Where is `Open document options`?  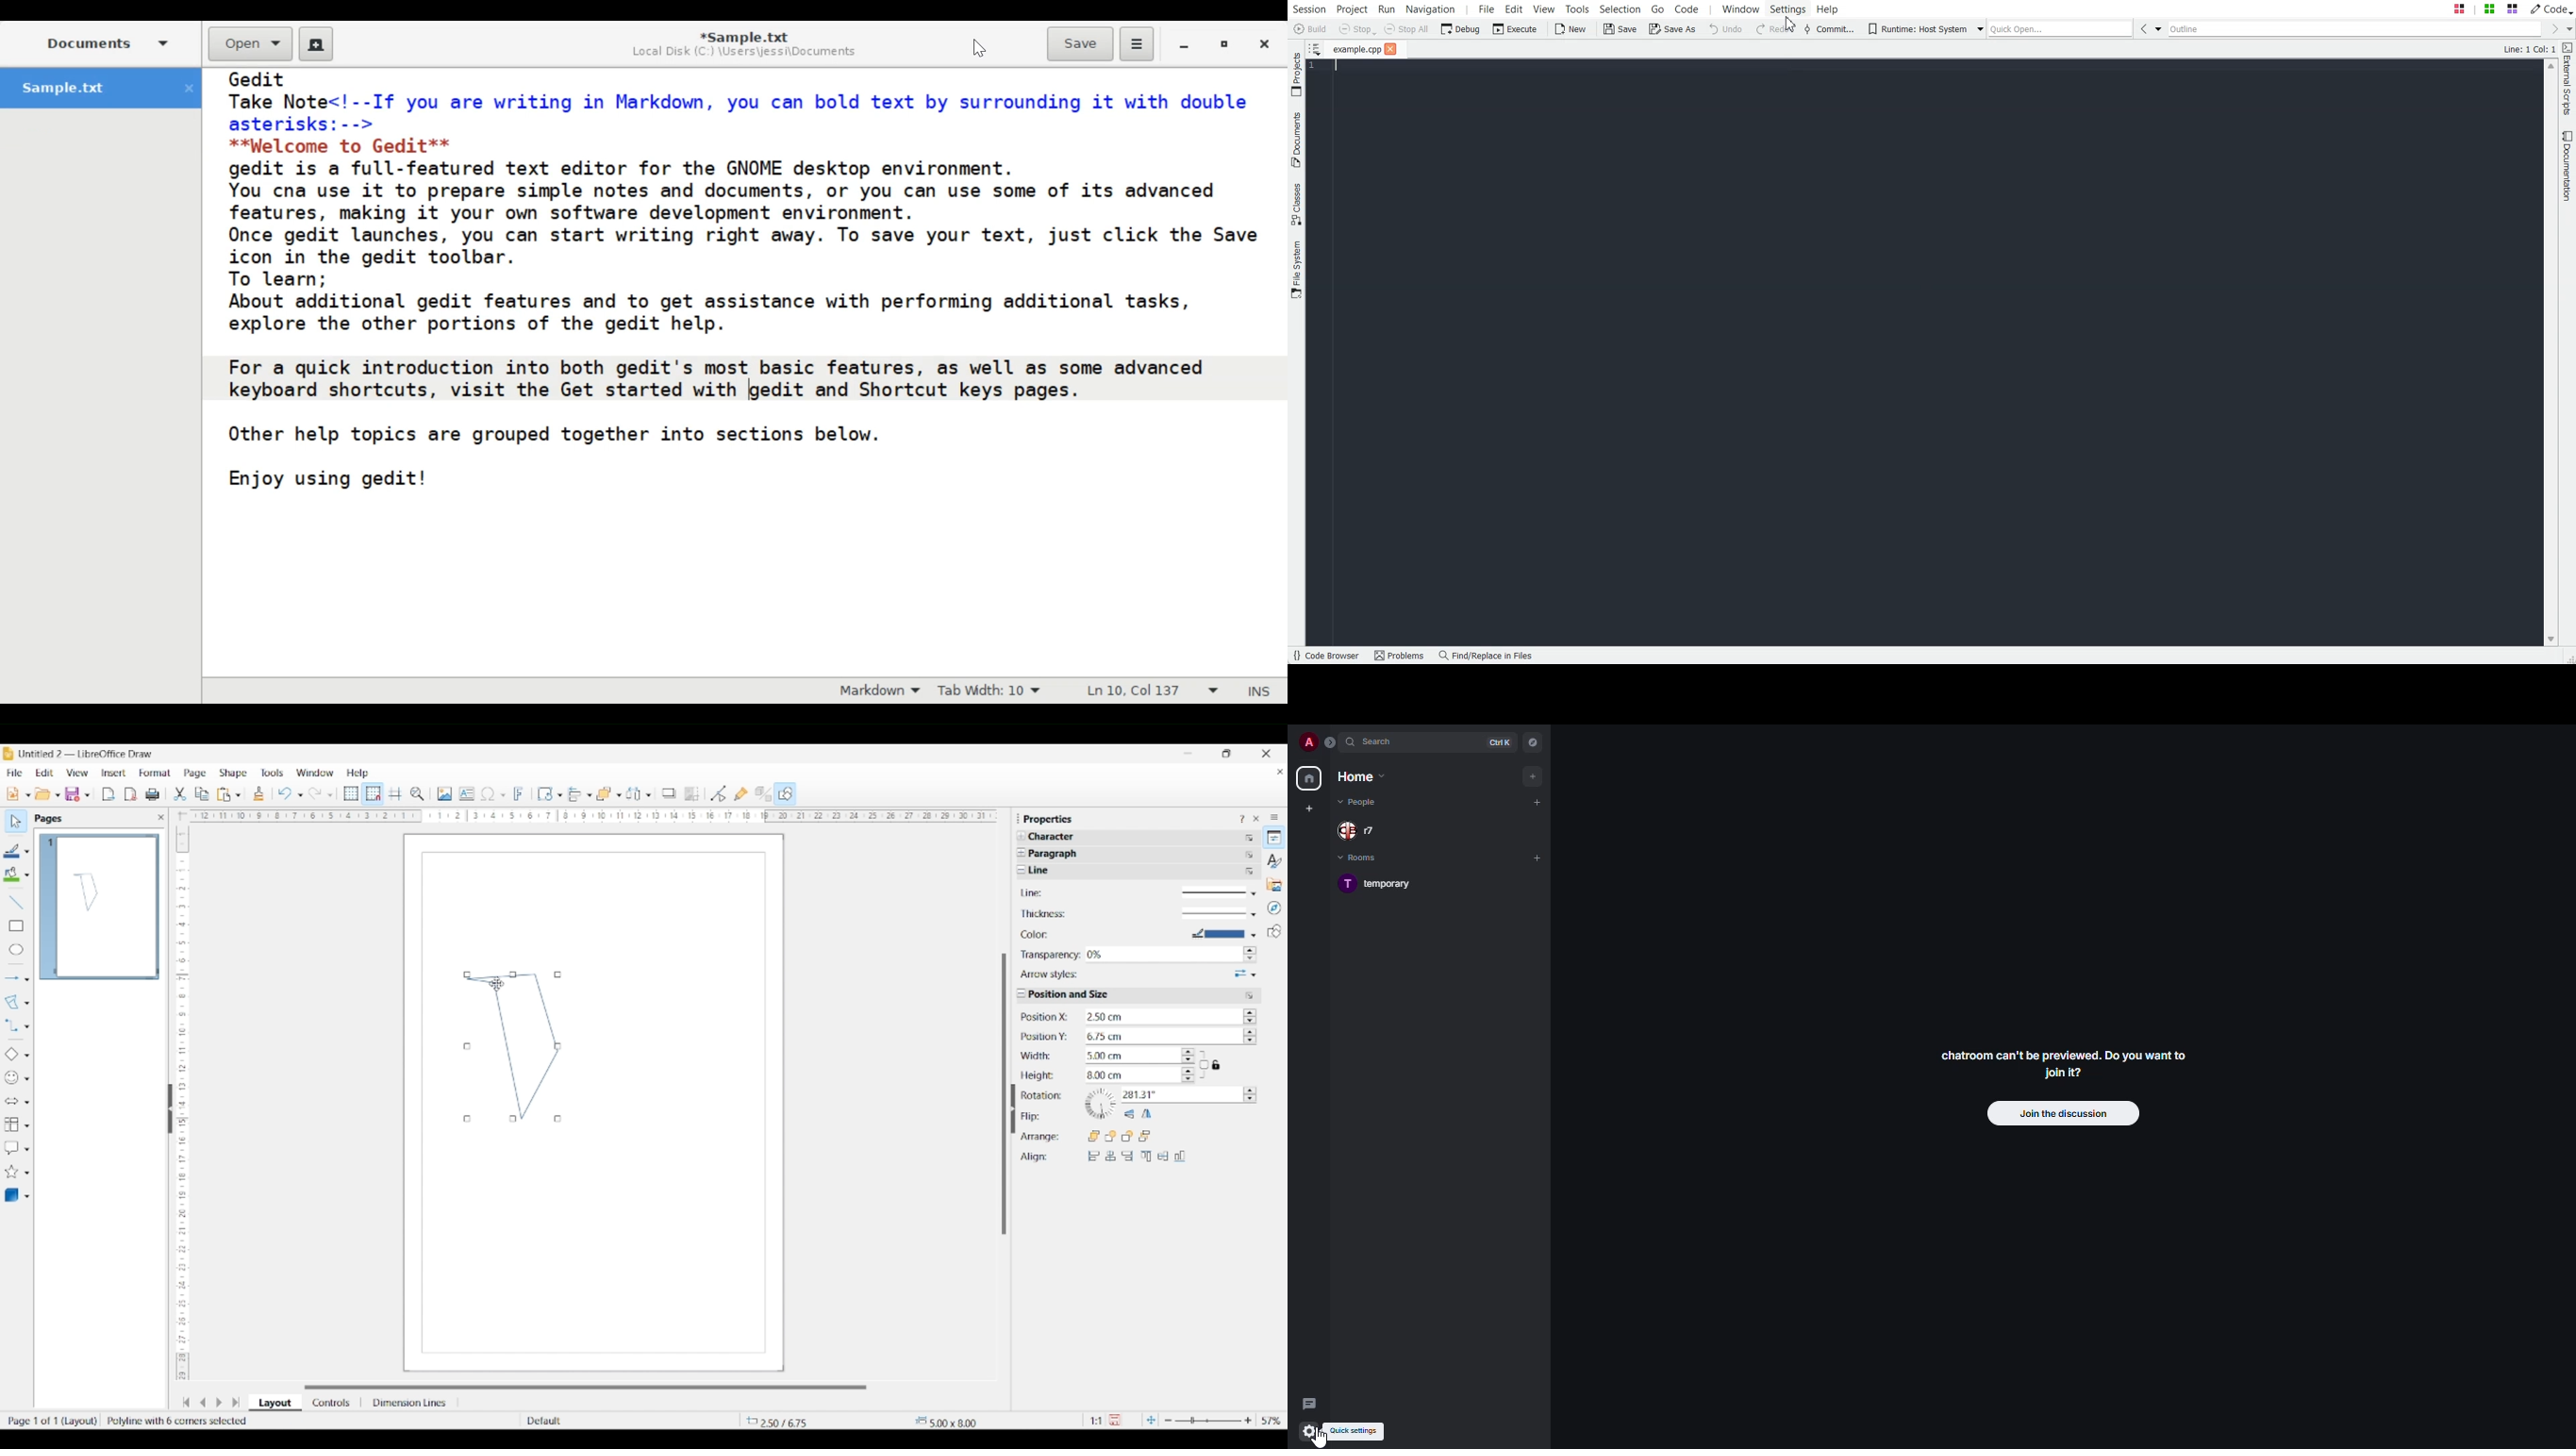
Open document options is located at coordinates (57, 796).